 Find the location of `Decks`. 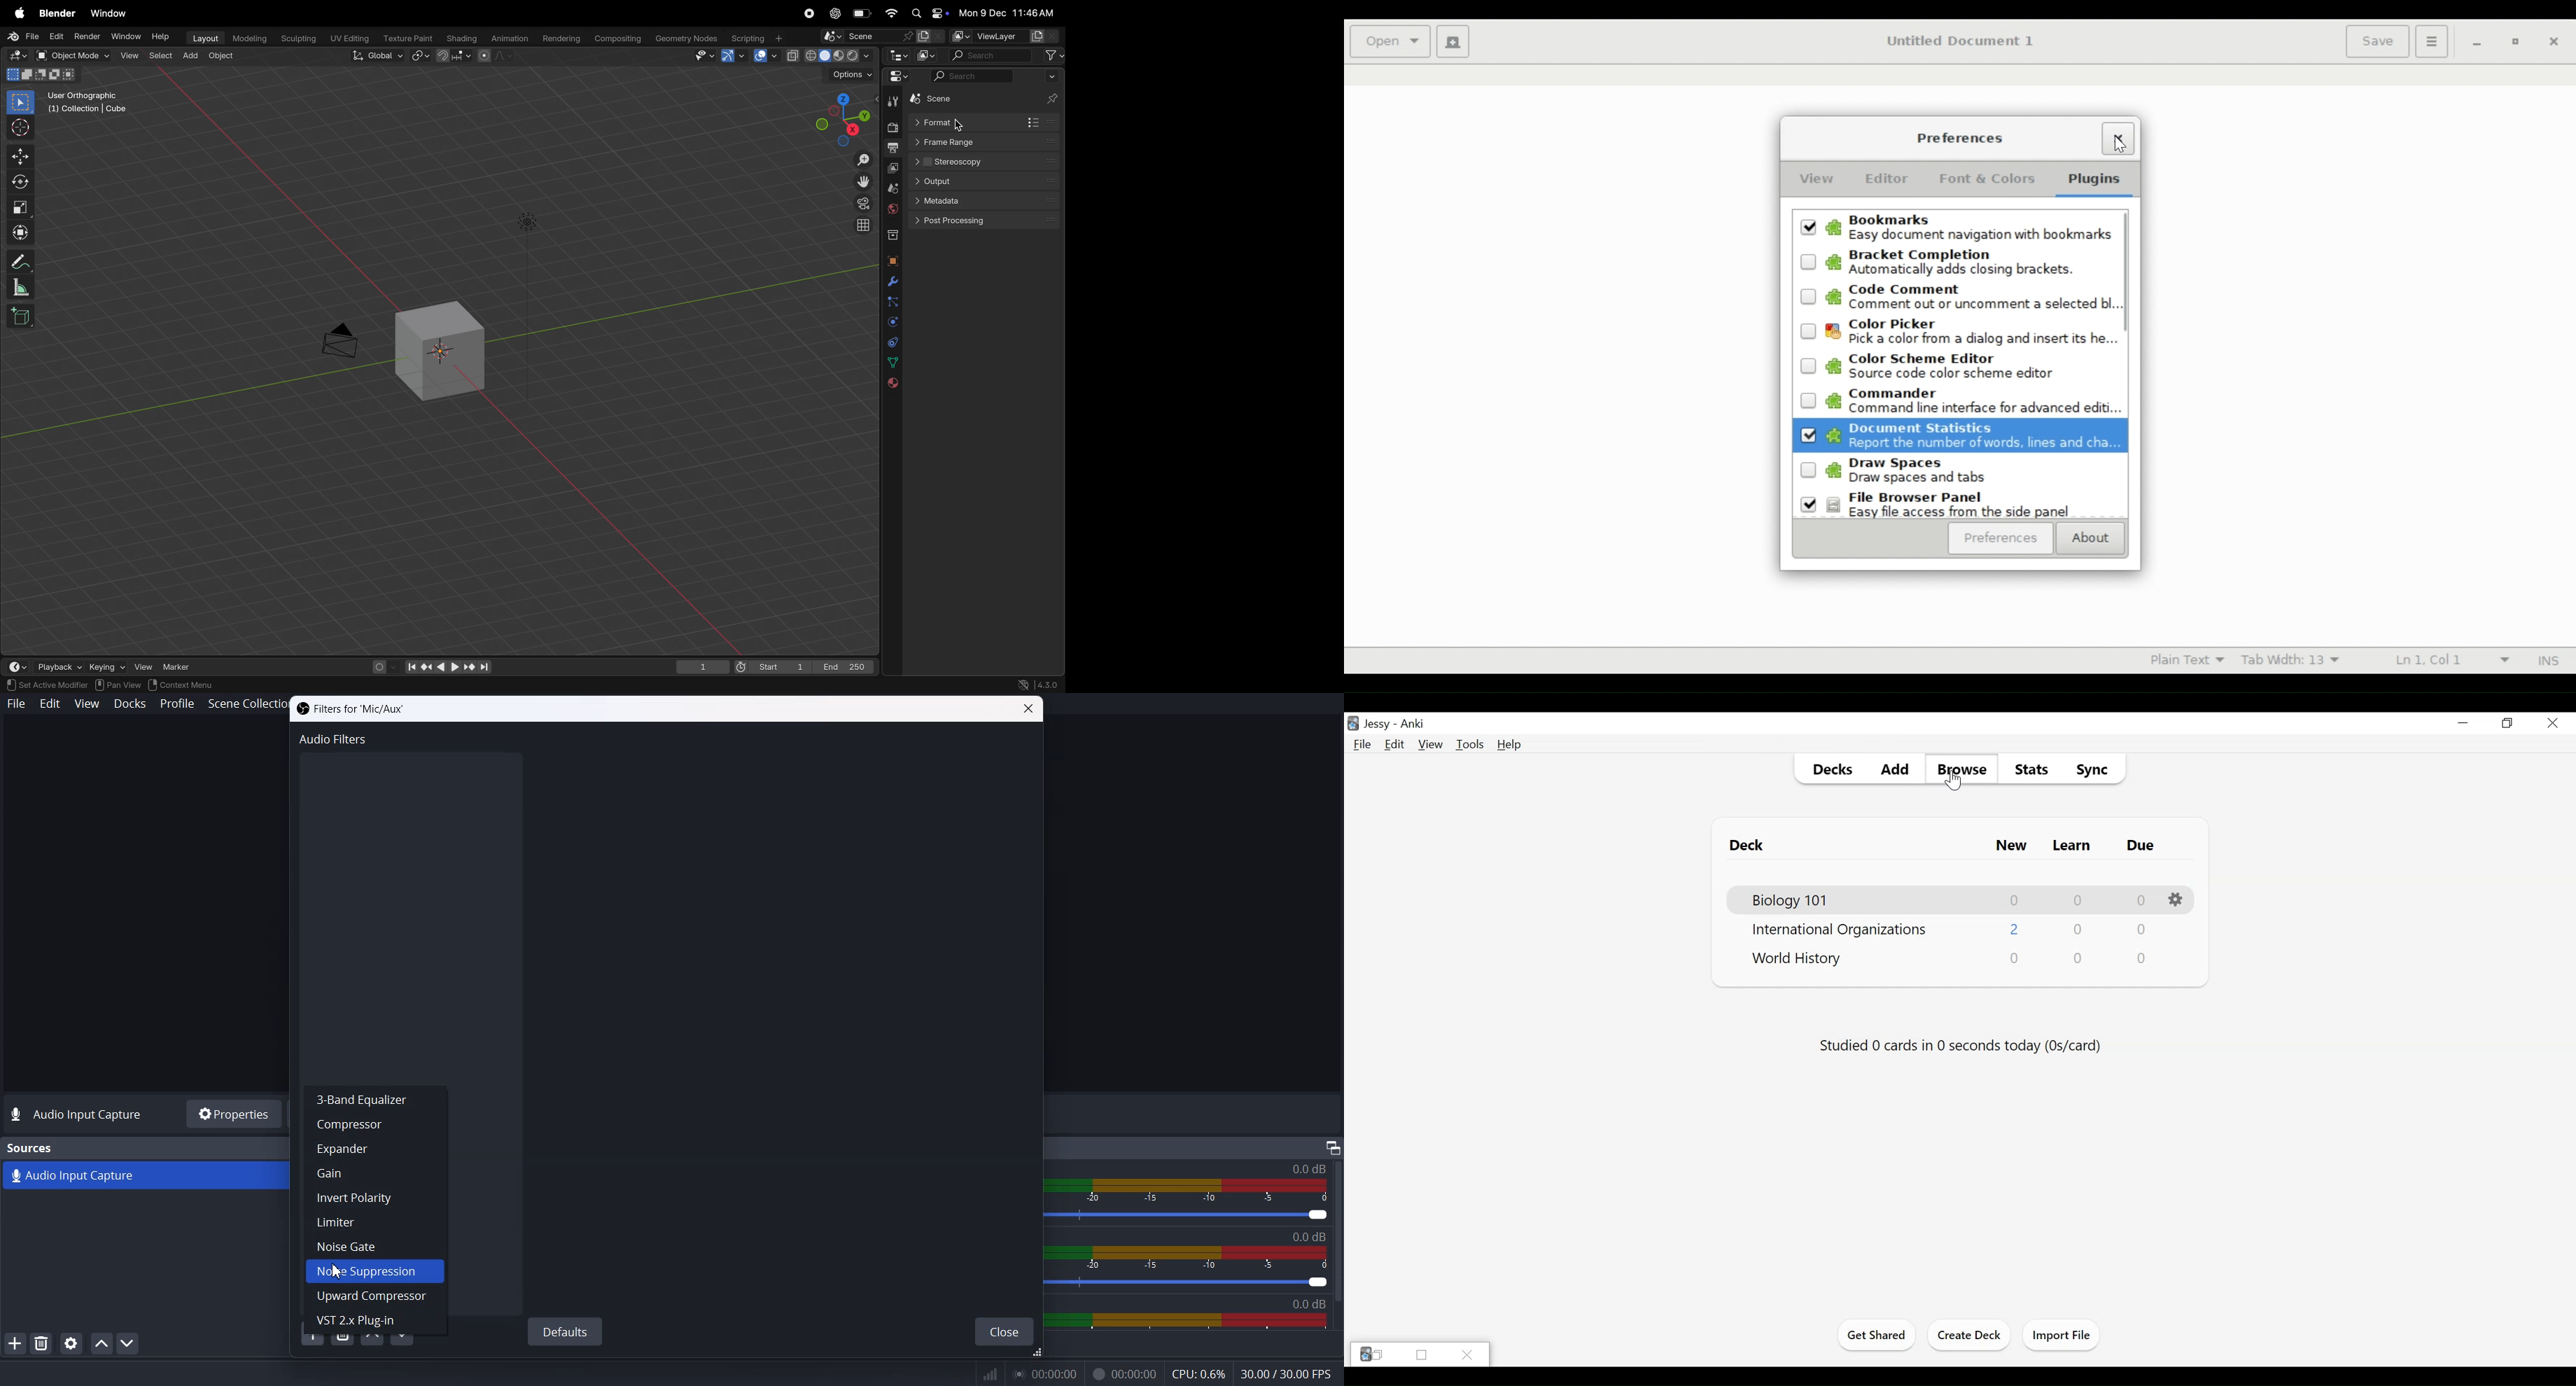

Decks is located at coordinates (1830, 770).